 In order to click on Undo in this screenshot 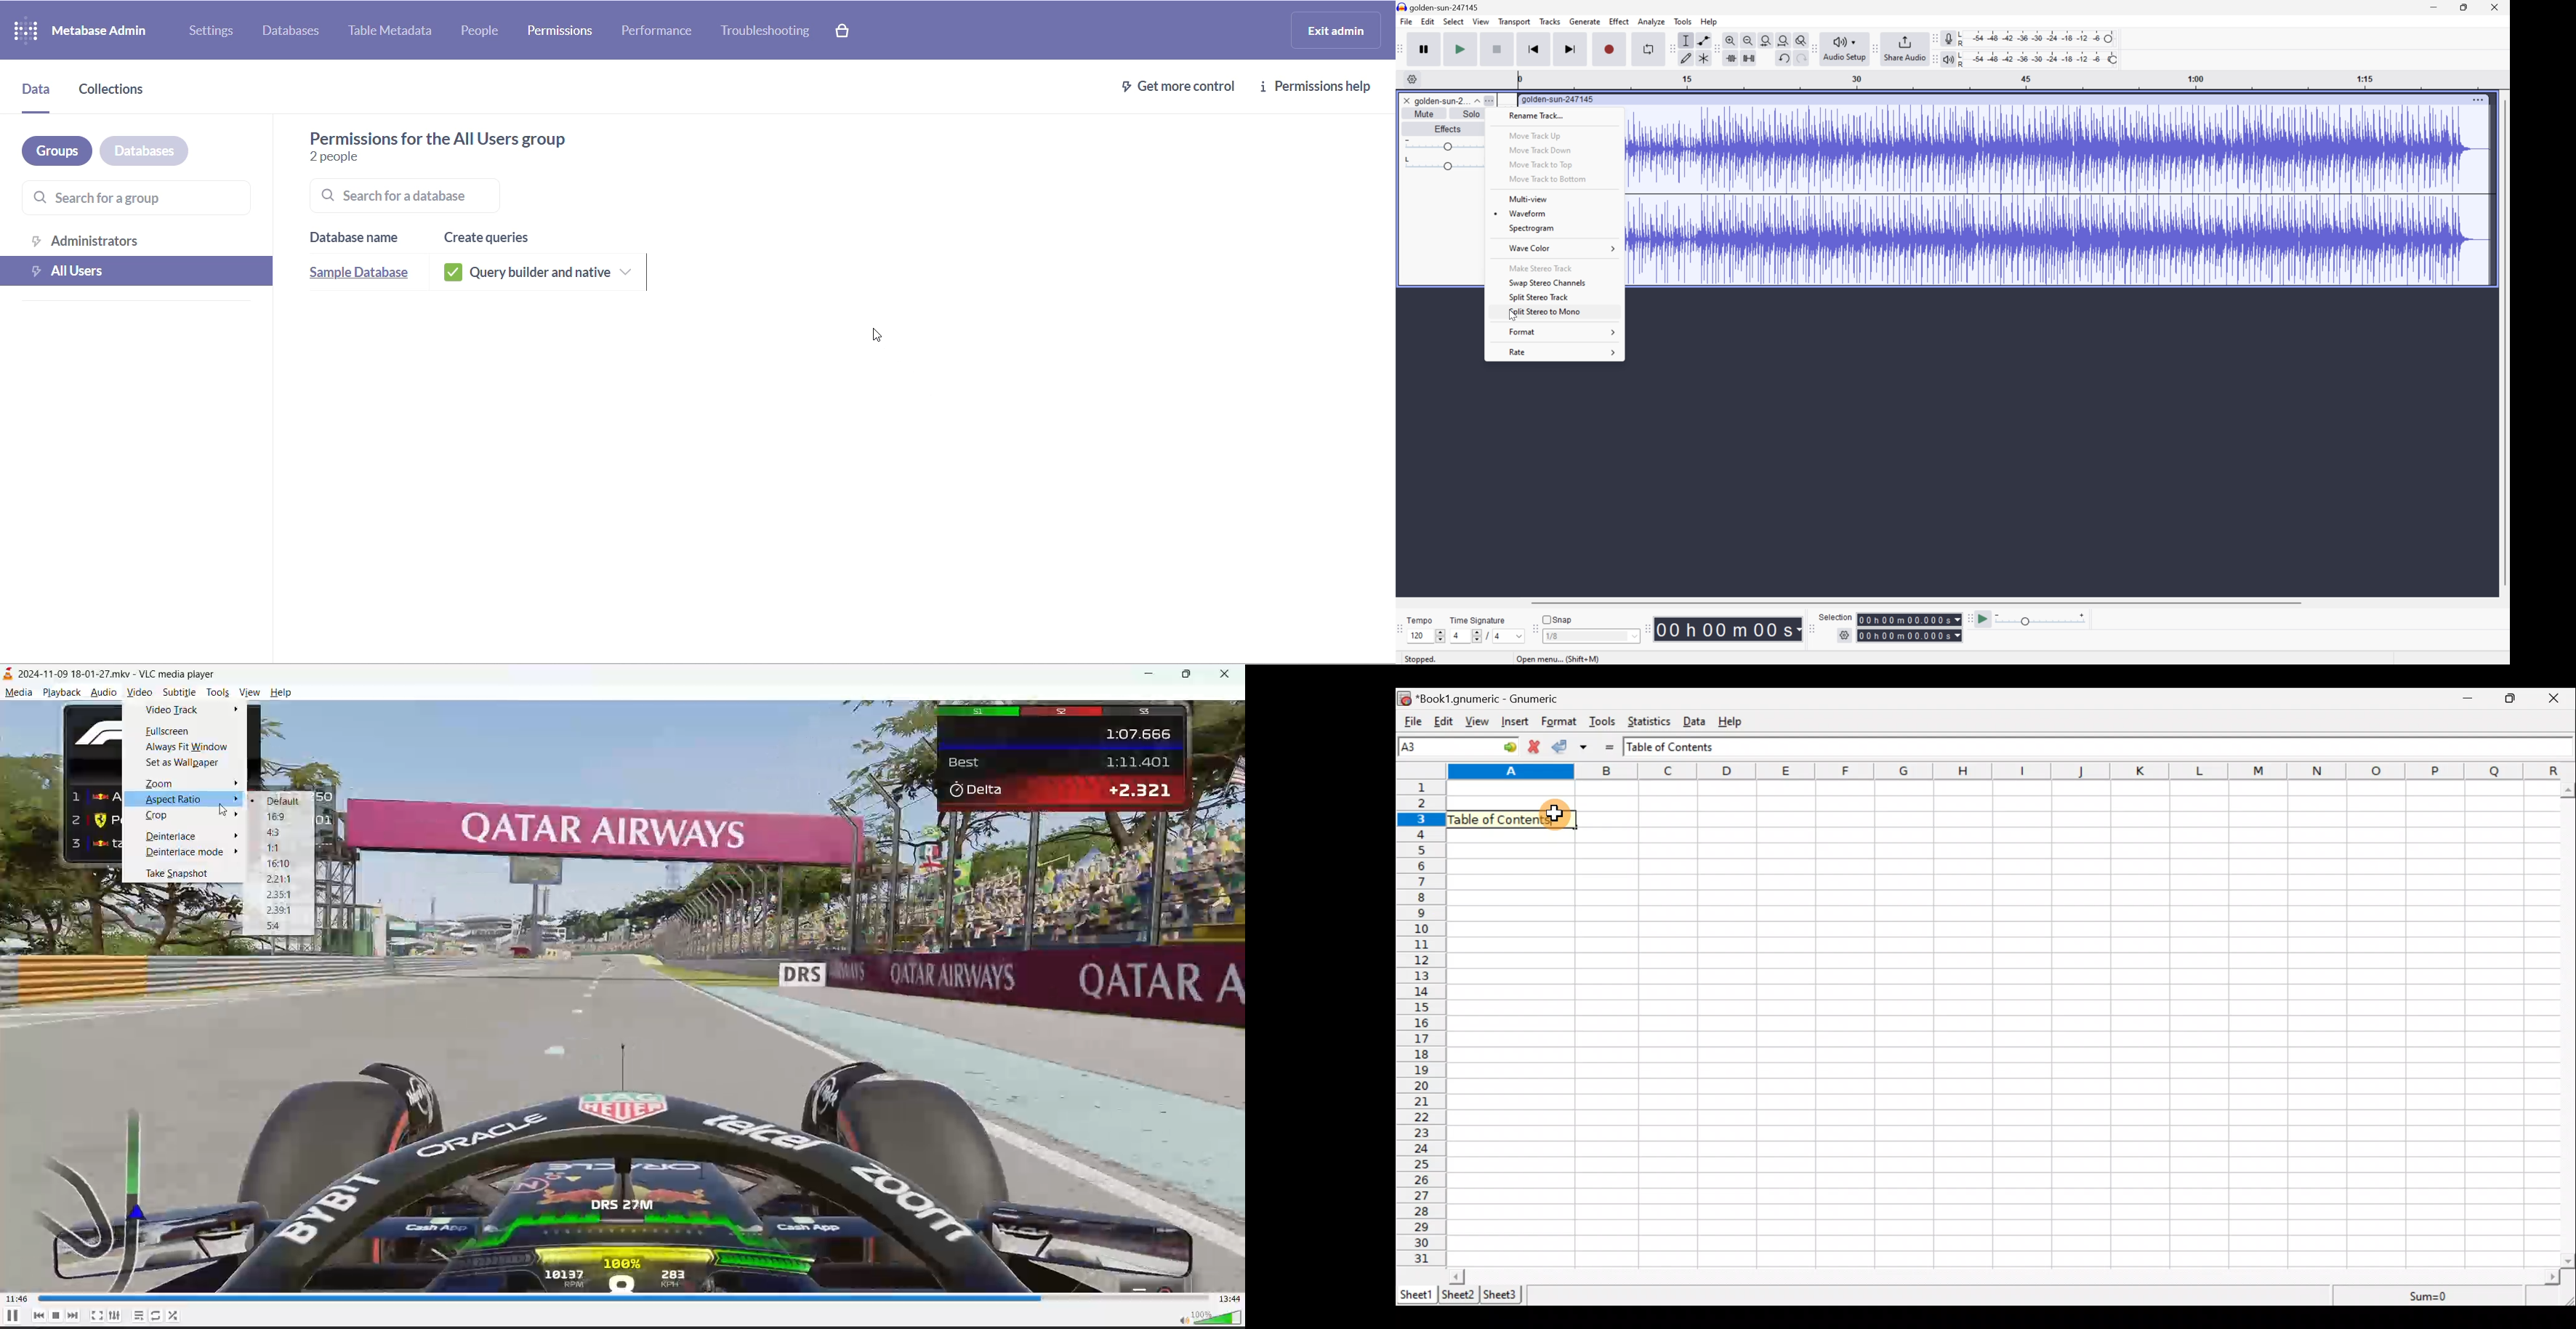, I will do `click(1787, 59)`.